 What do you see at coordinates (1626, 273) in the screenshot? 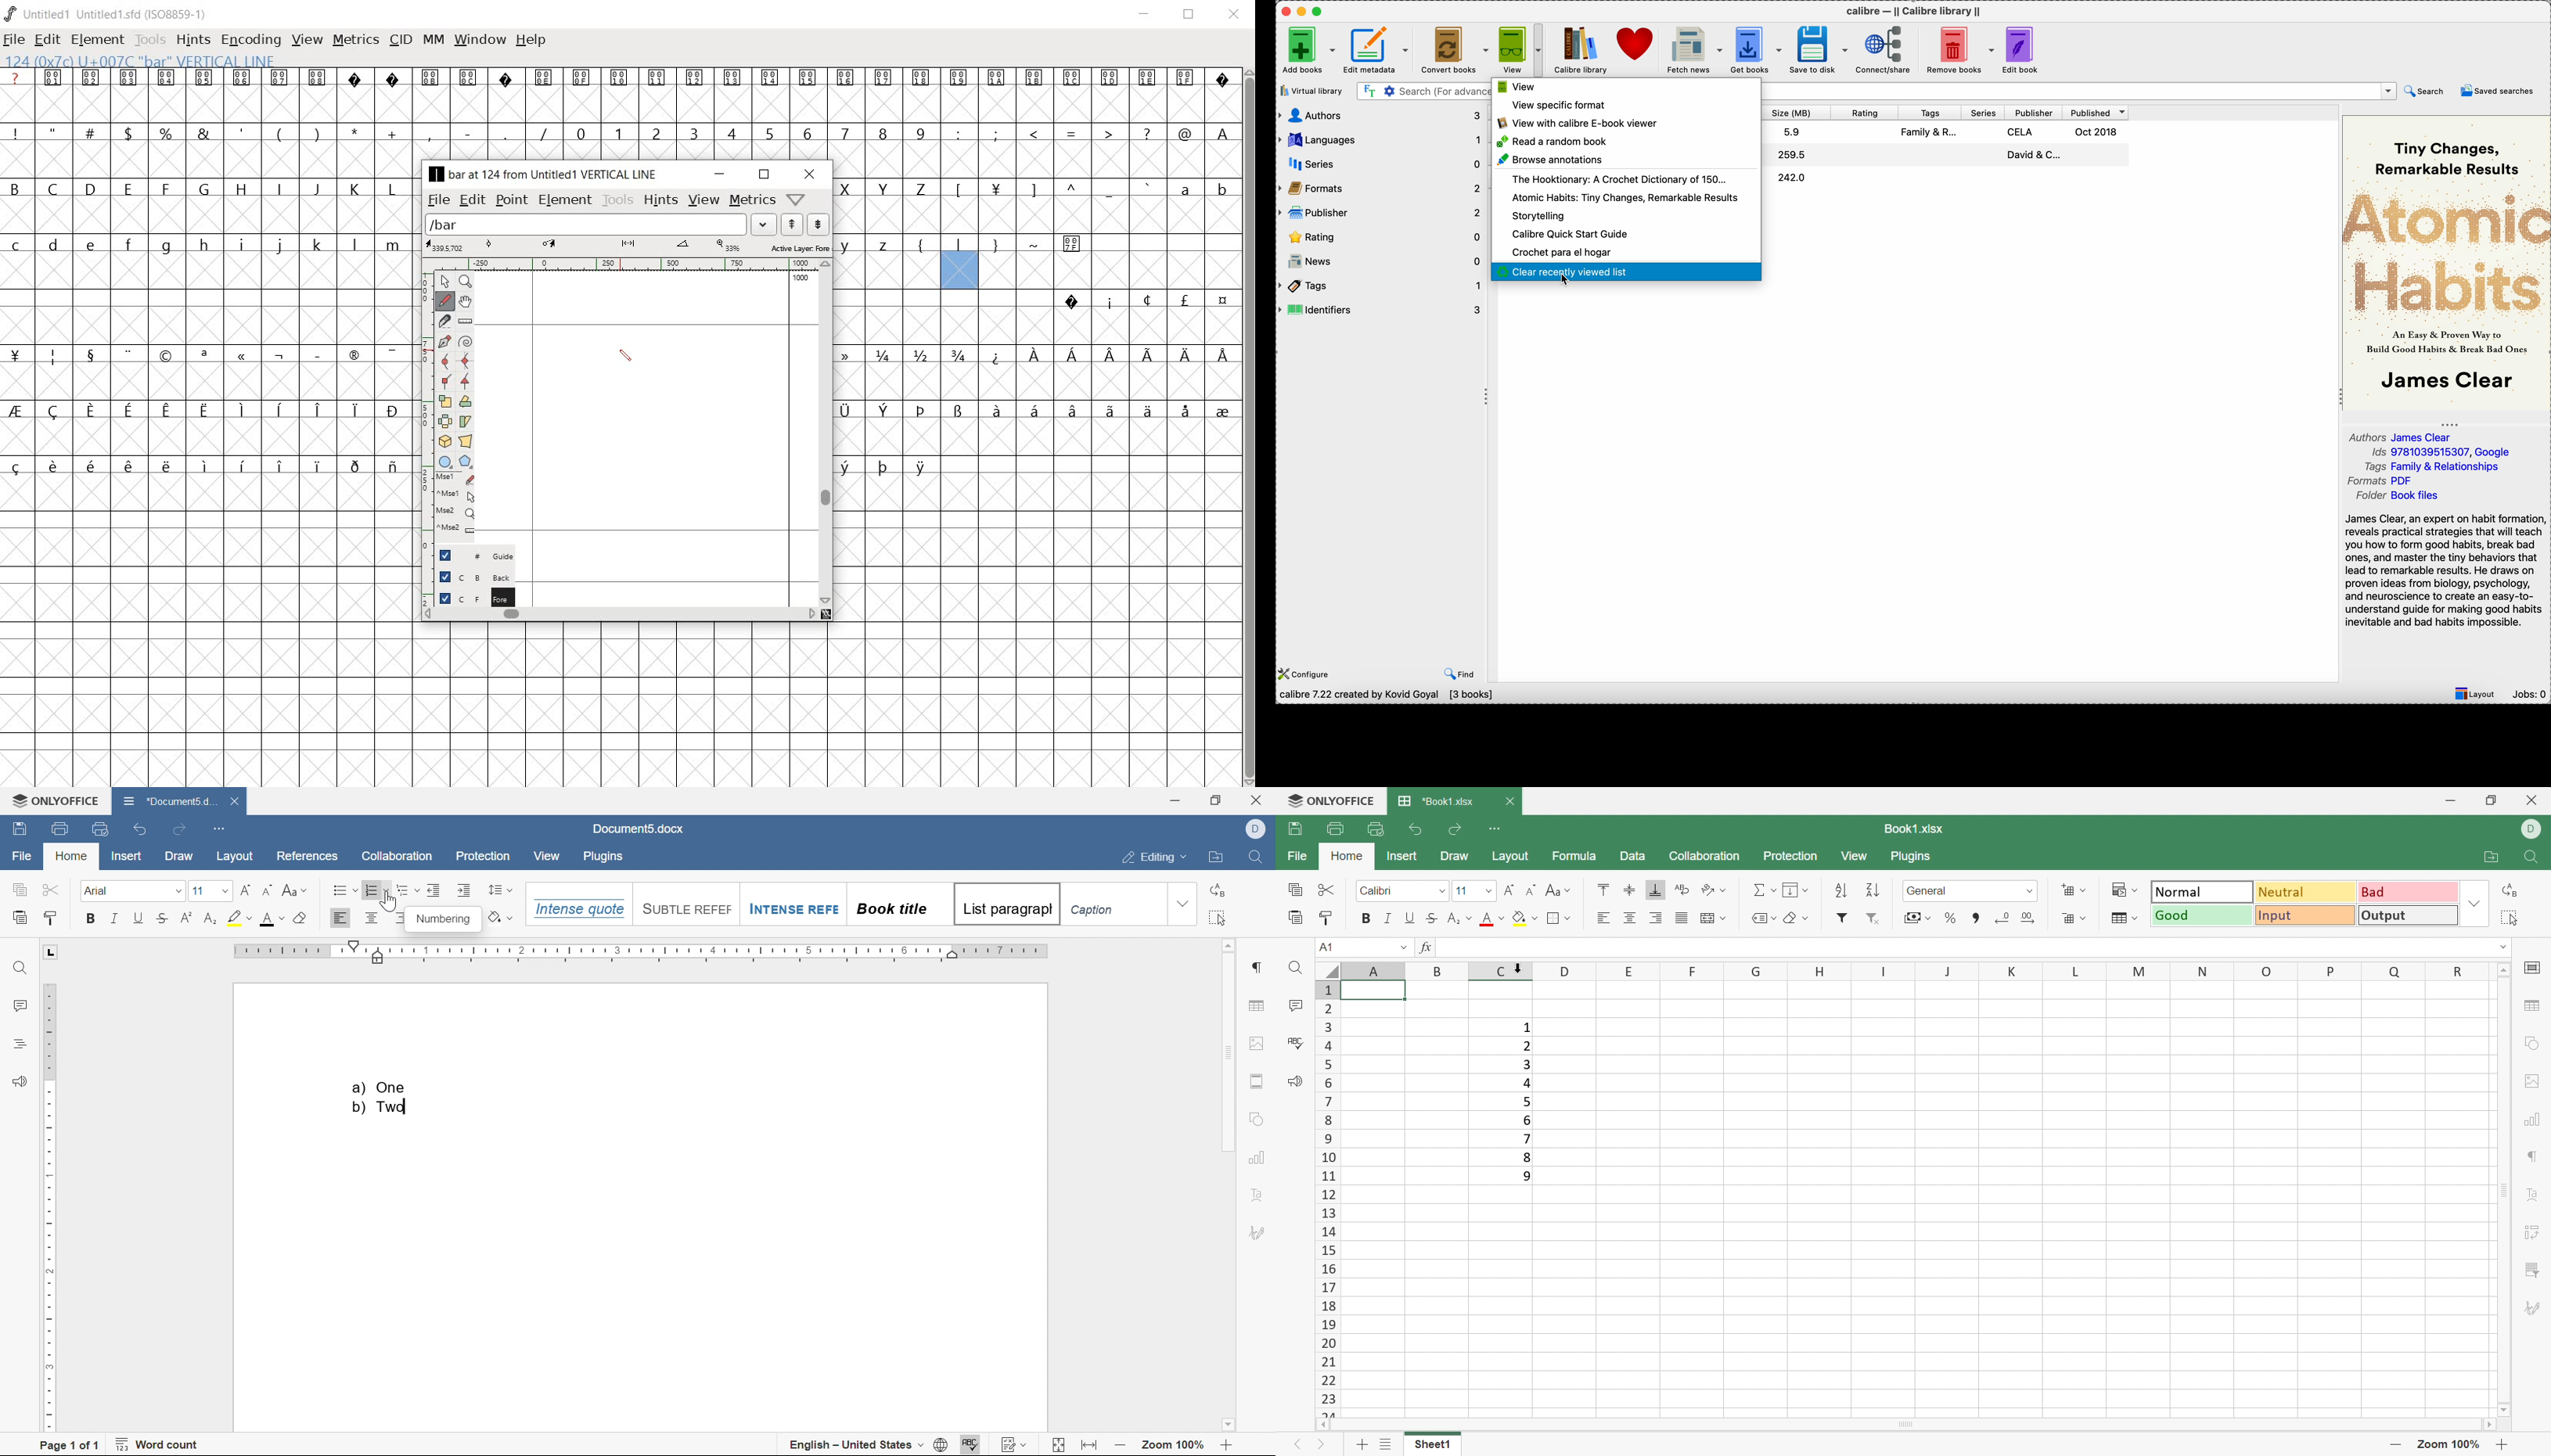
I see `click on clear recently viewed list` at bounding box center [1626, 273].